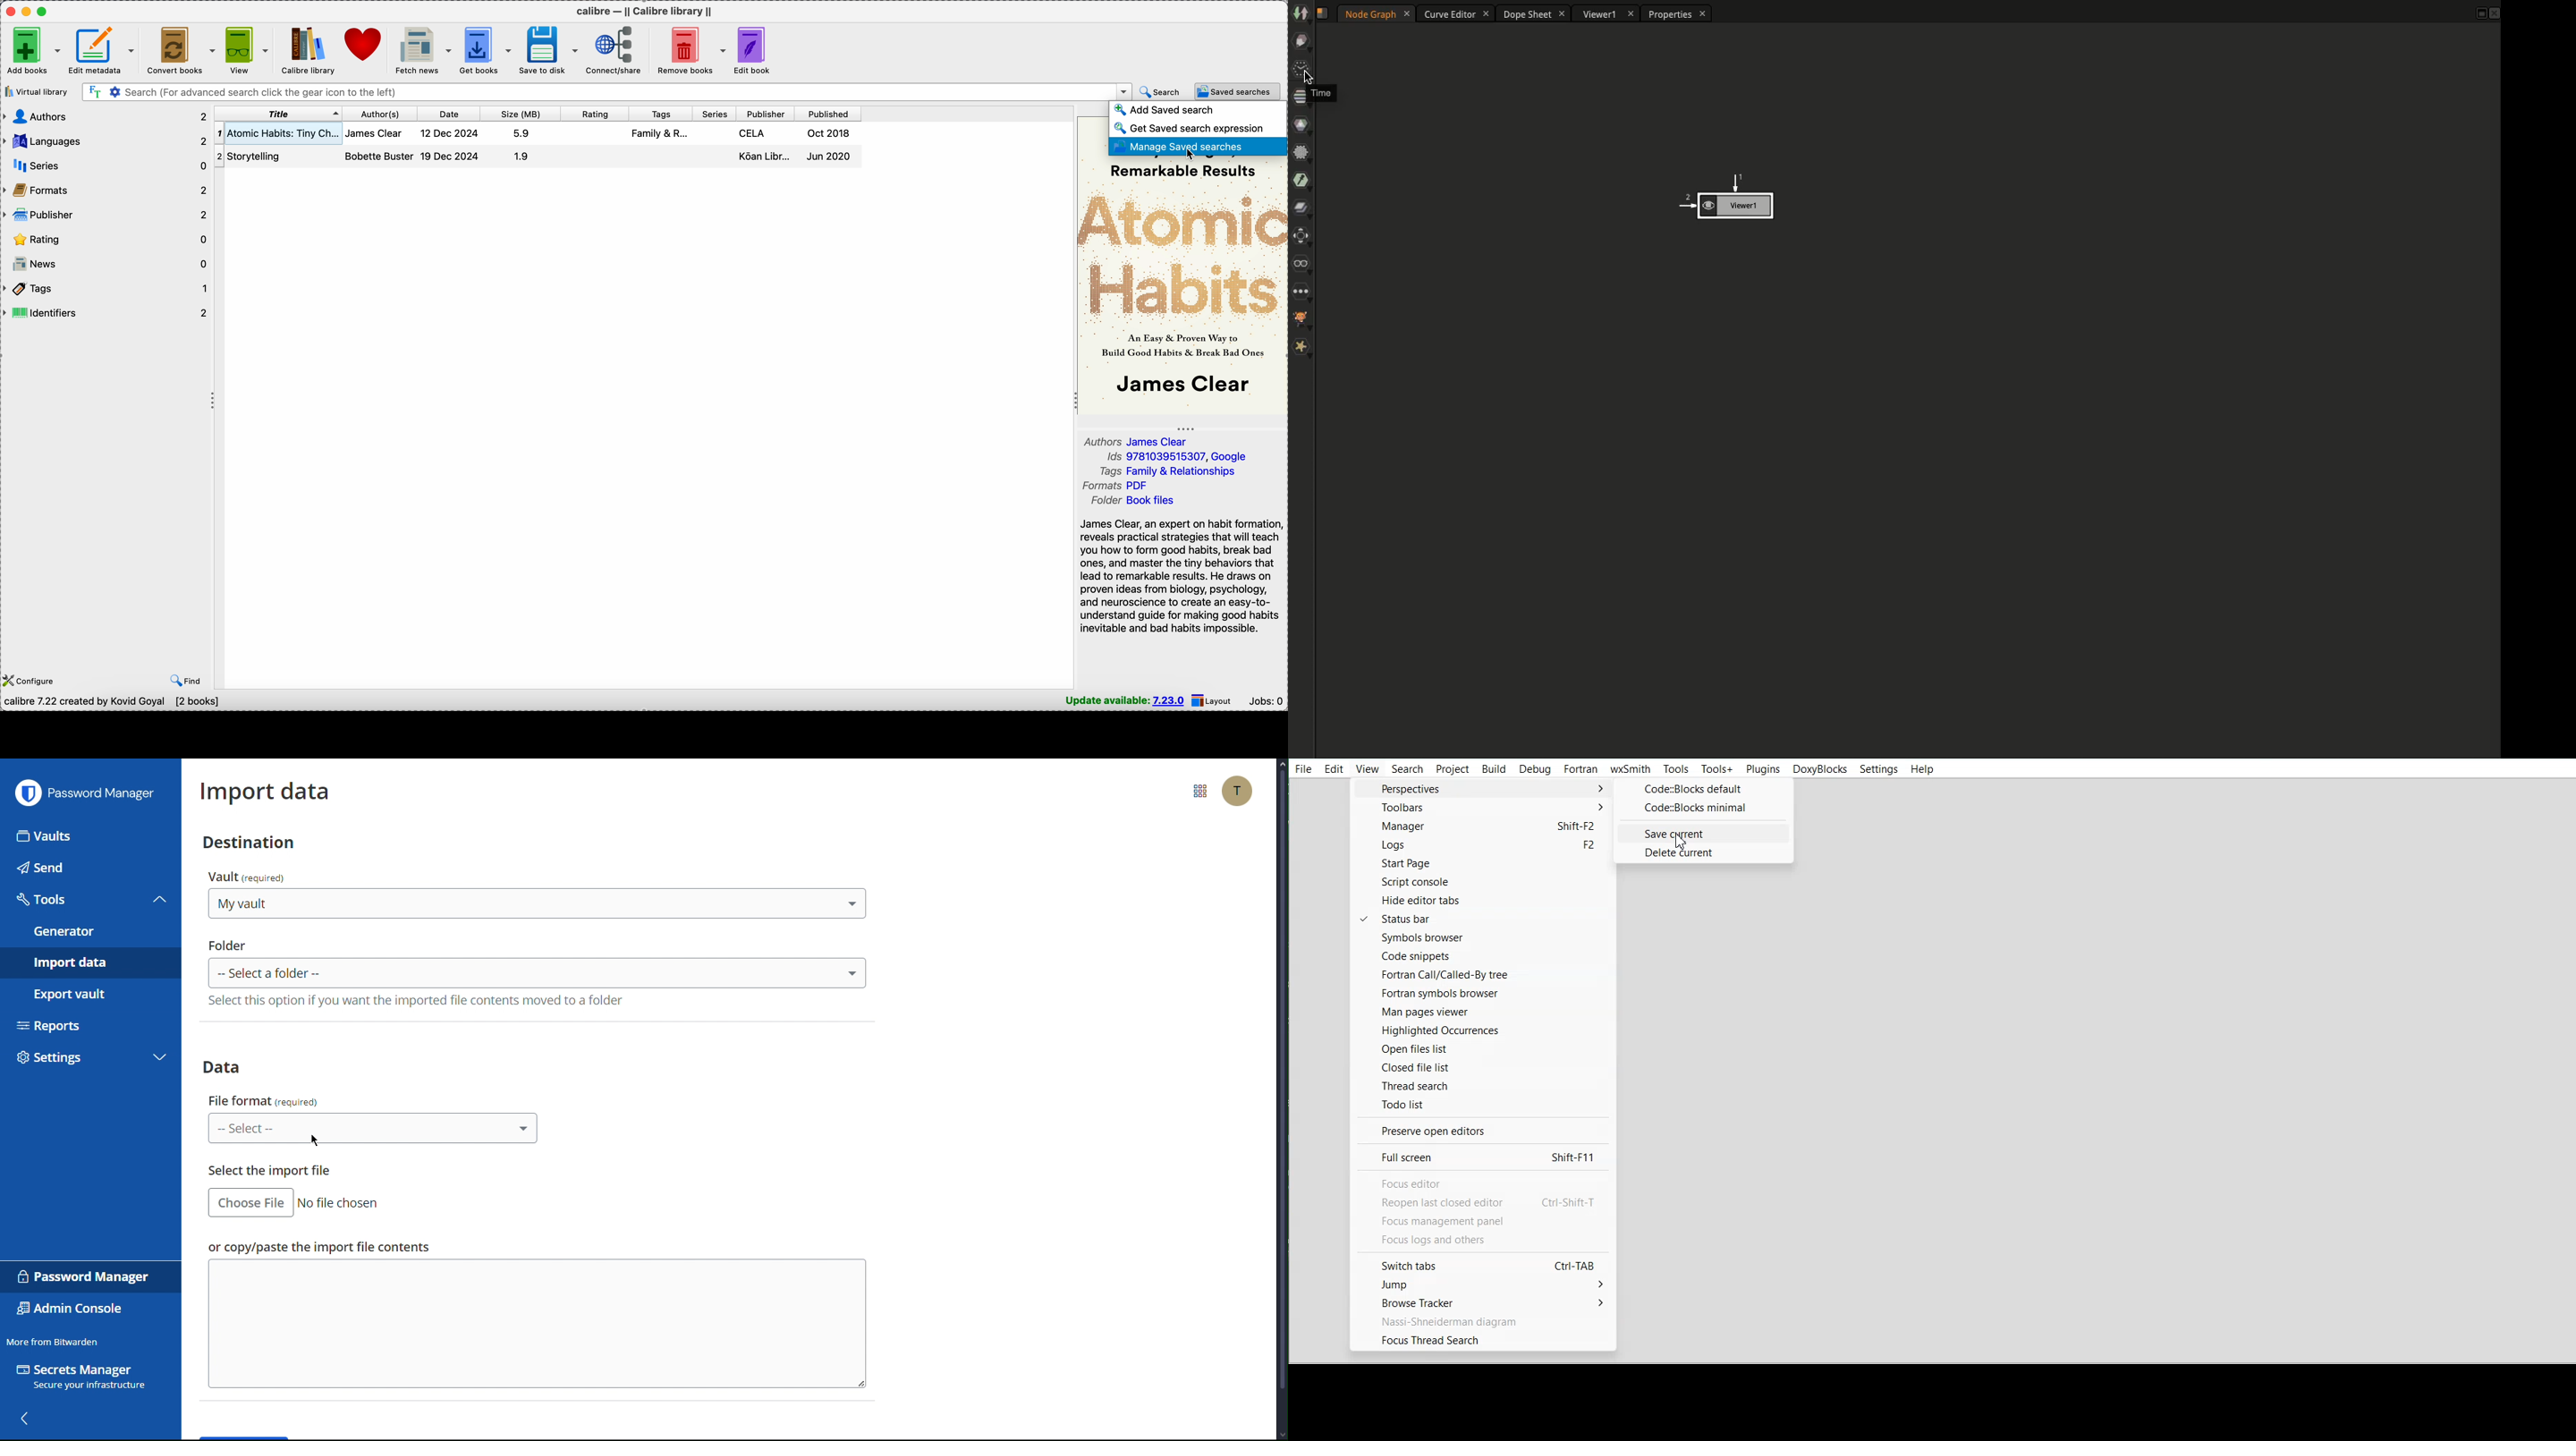 The width and height of the screenshot is (2576, 1456). What do you see at coordinates (1482, 992) in the screenshot?
I see `Fortran symbols browser` at bounding box center [1482, 992].